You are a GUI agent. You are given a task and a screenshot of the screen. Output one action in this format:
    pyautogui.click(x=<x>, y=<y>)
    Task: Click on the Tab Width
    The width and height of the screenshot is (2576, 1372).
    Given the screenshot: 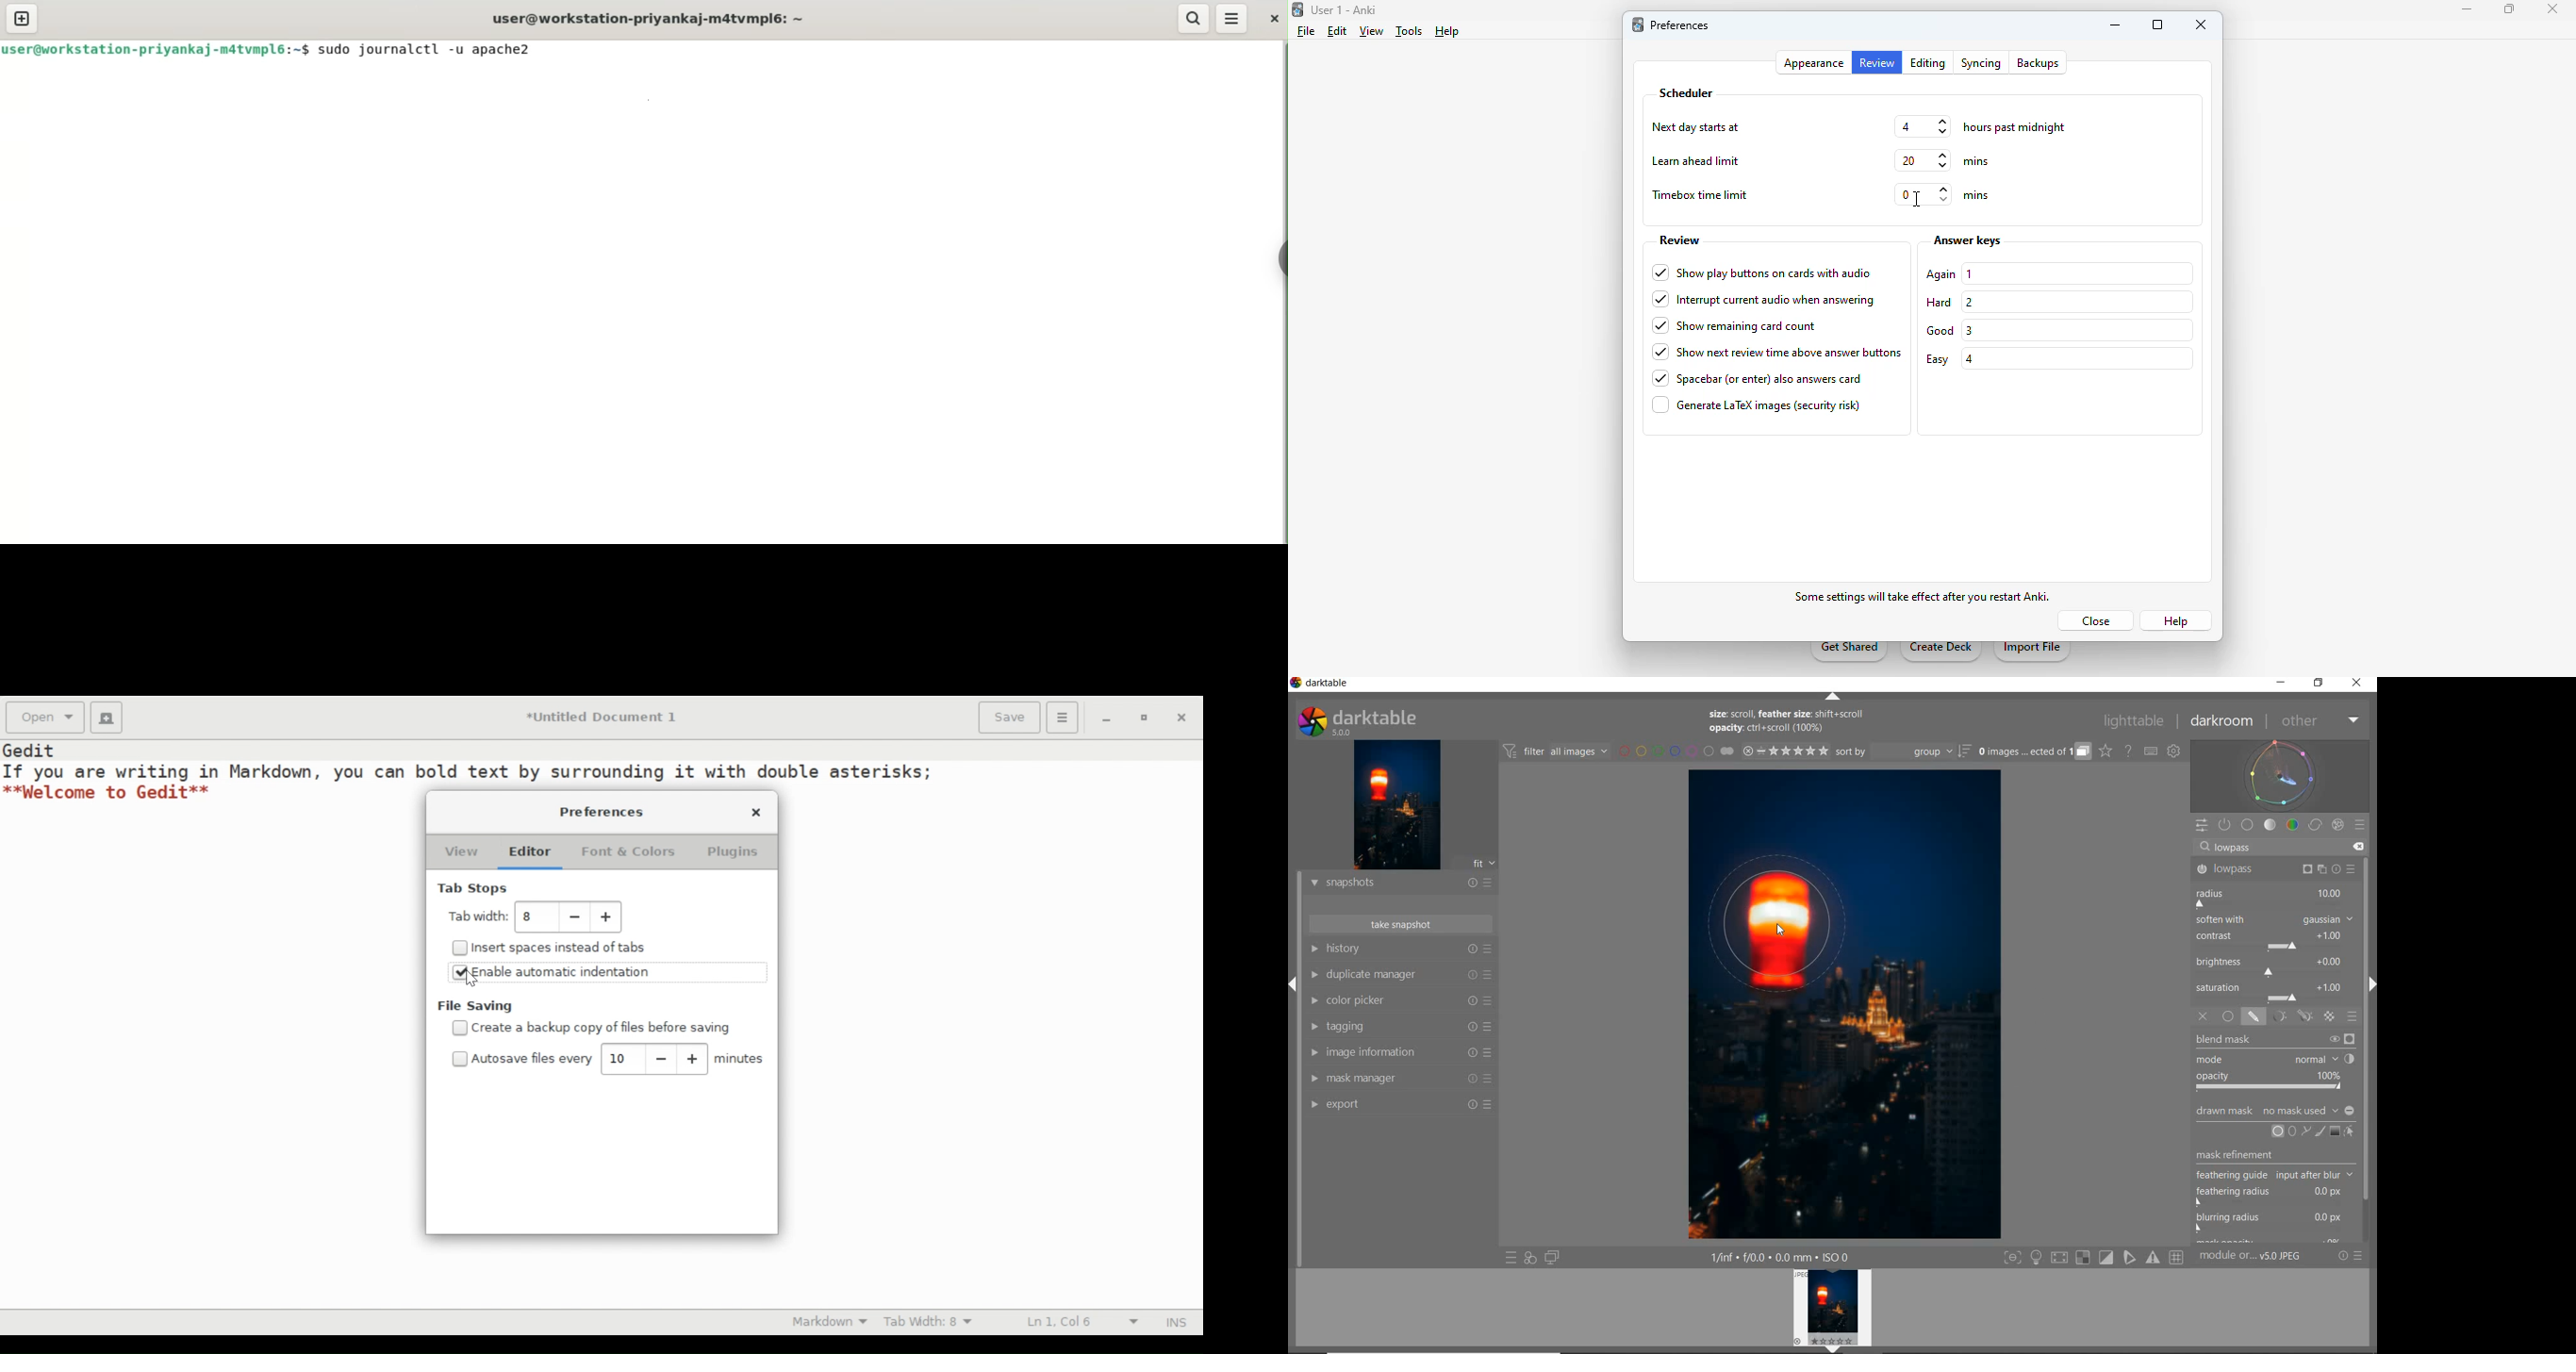 What is the action you would take?
    pyautogui.click(x=932, y=1321)
    